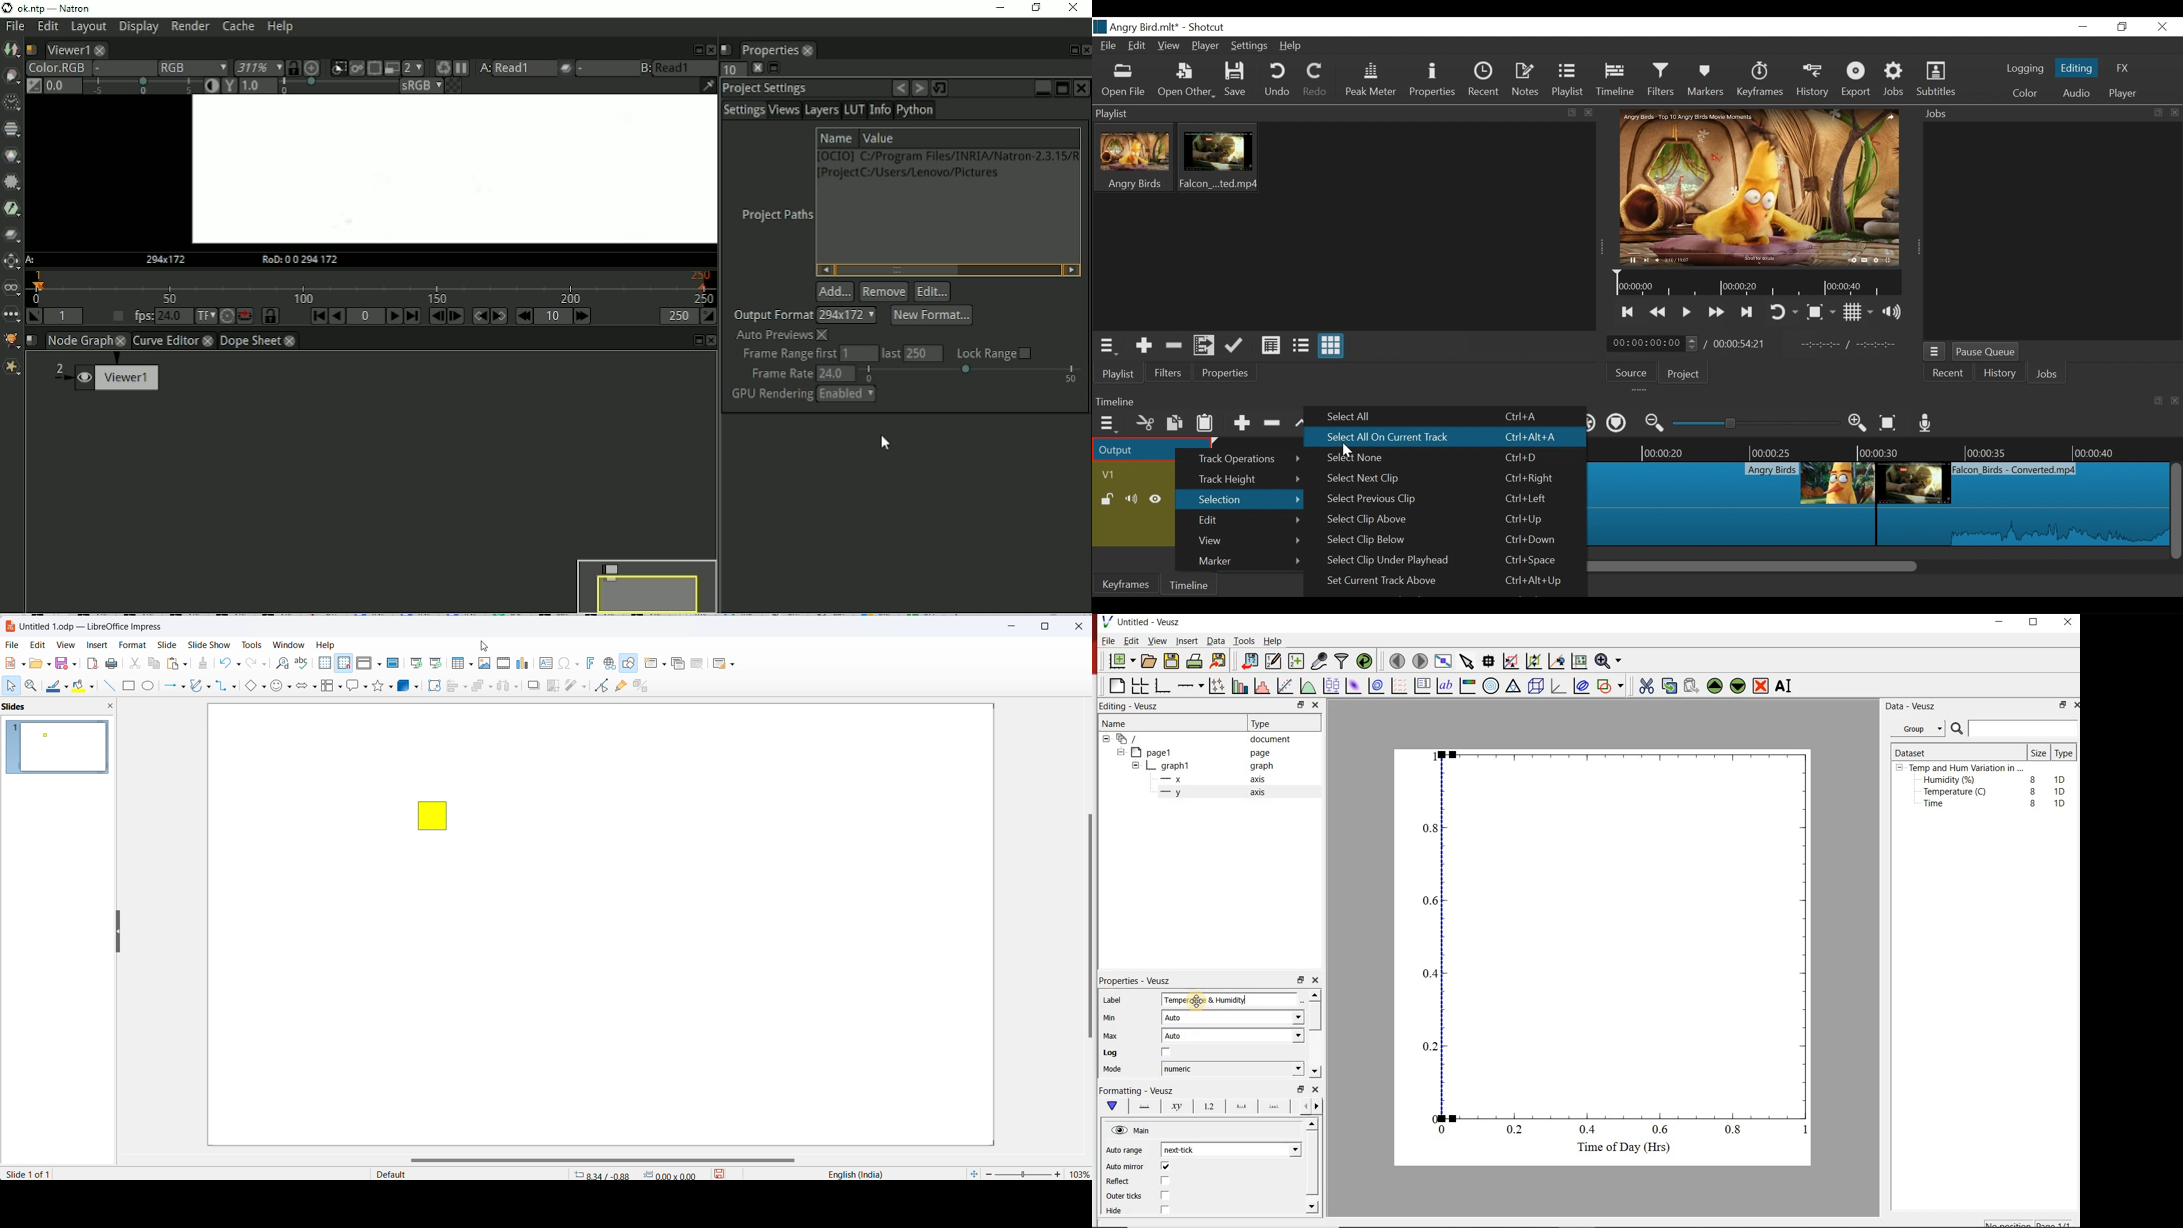 This screenshot has height=1232, width=2184. I want to click on Display grid, so click(325, 662).